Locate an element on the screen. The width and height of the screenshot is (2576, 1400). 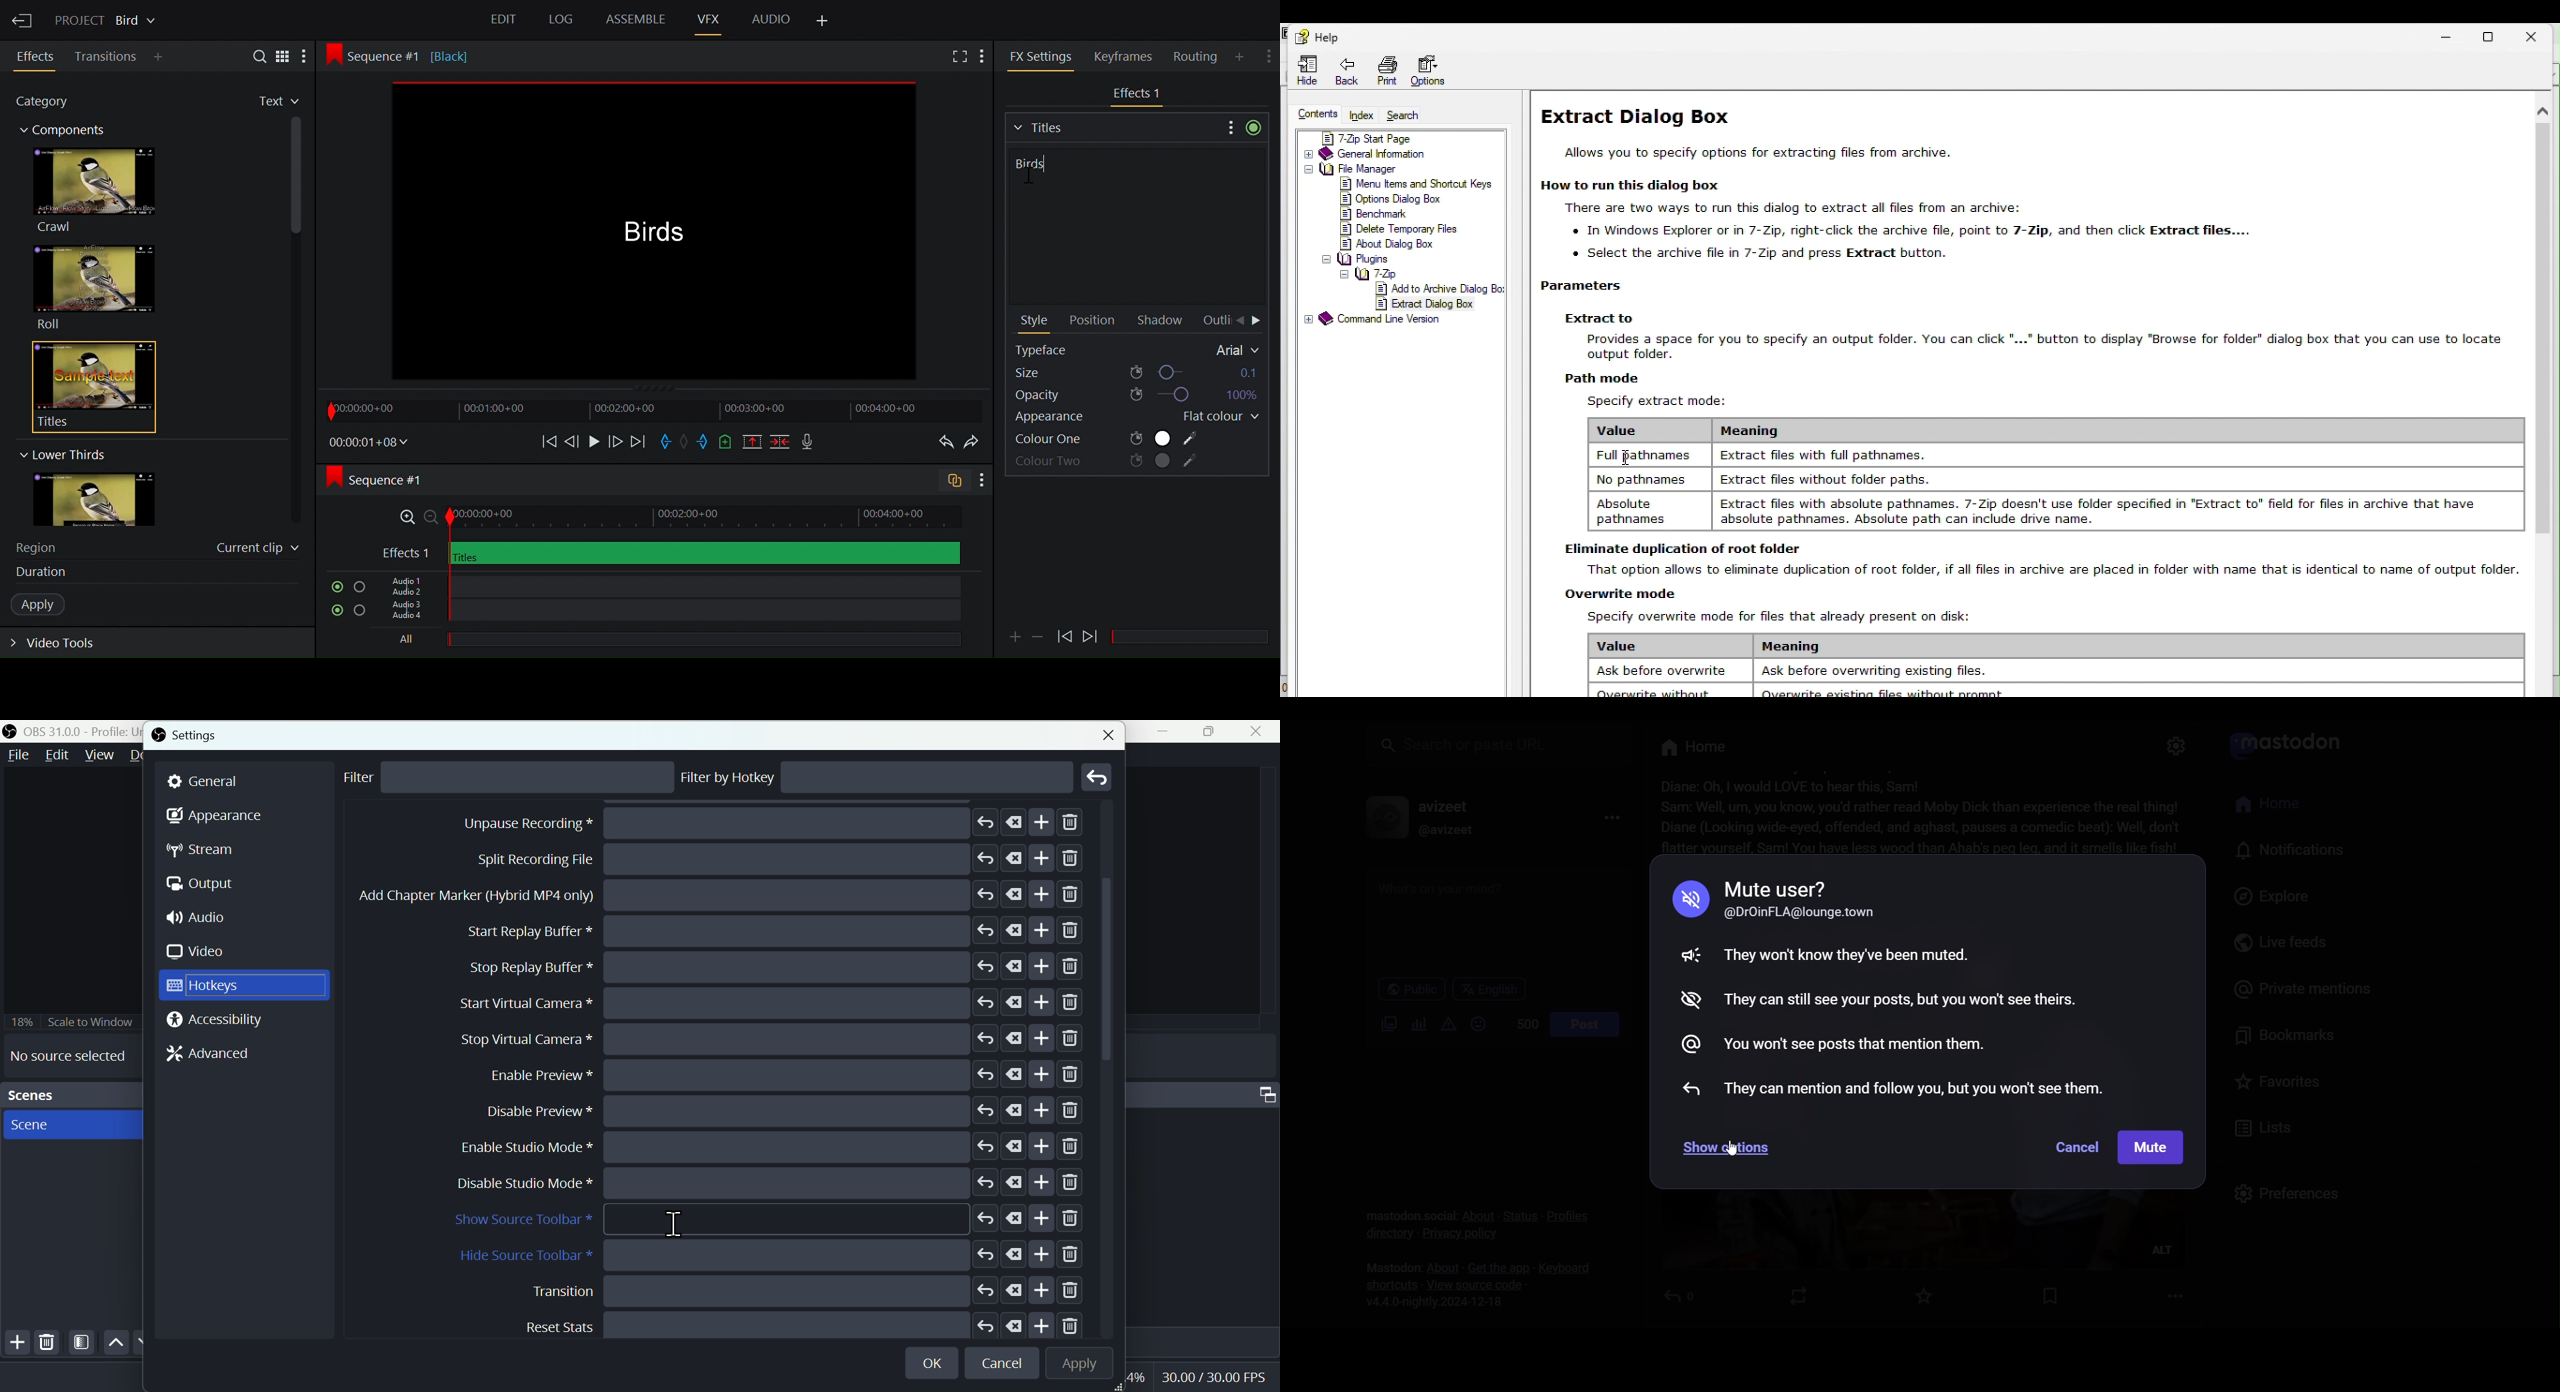
path is located at coordinates (1607, 376).